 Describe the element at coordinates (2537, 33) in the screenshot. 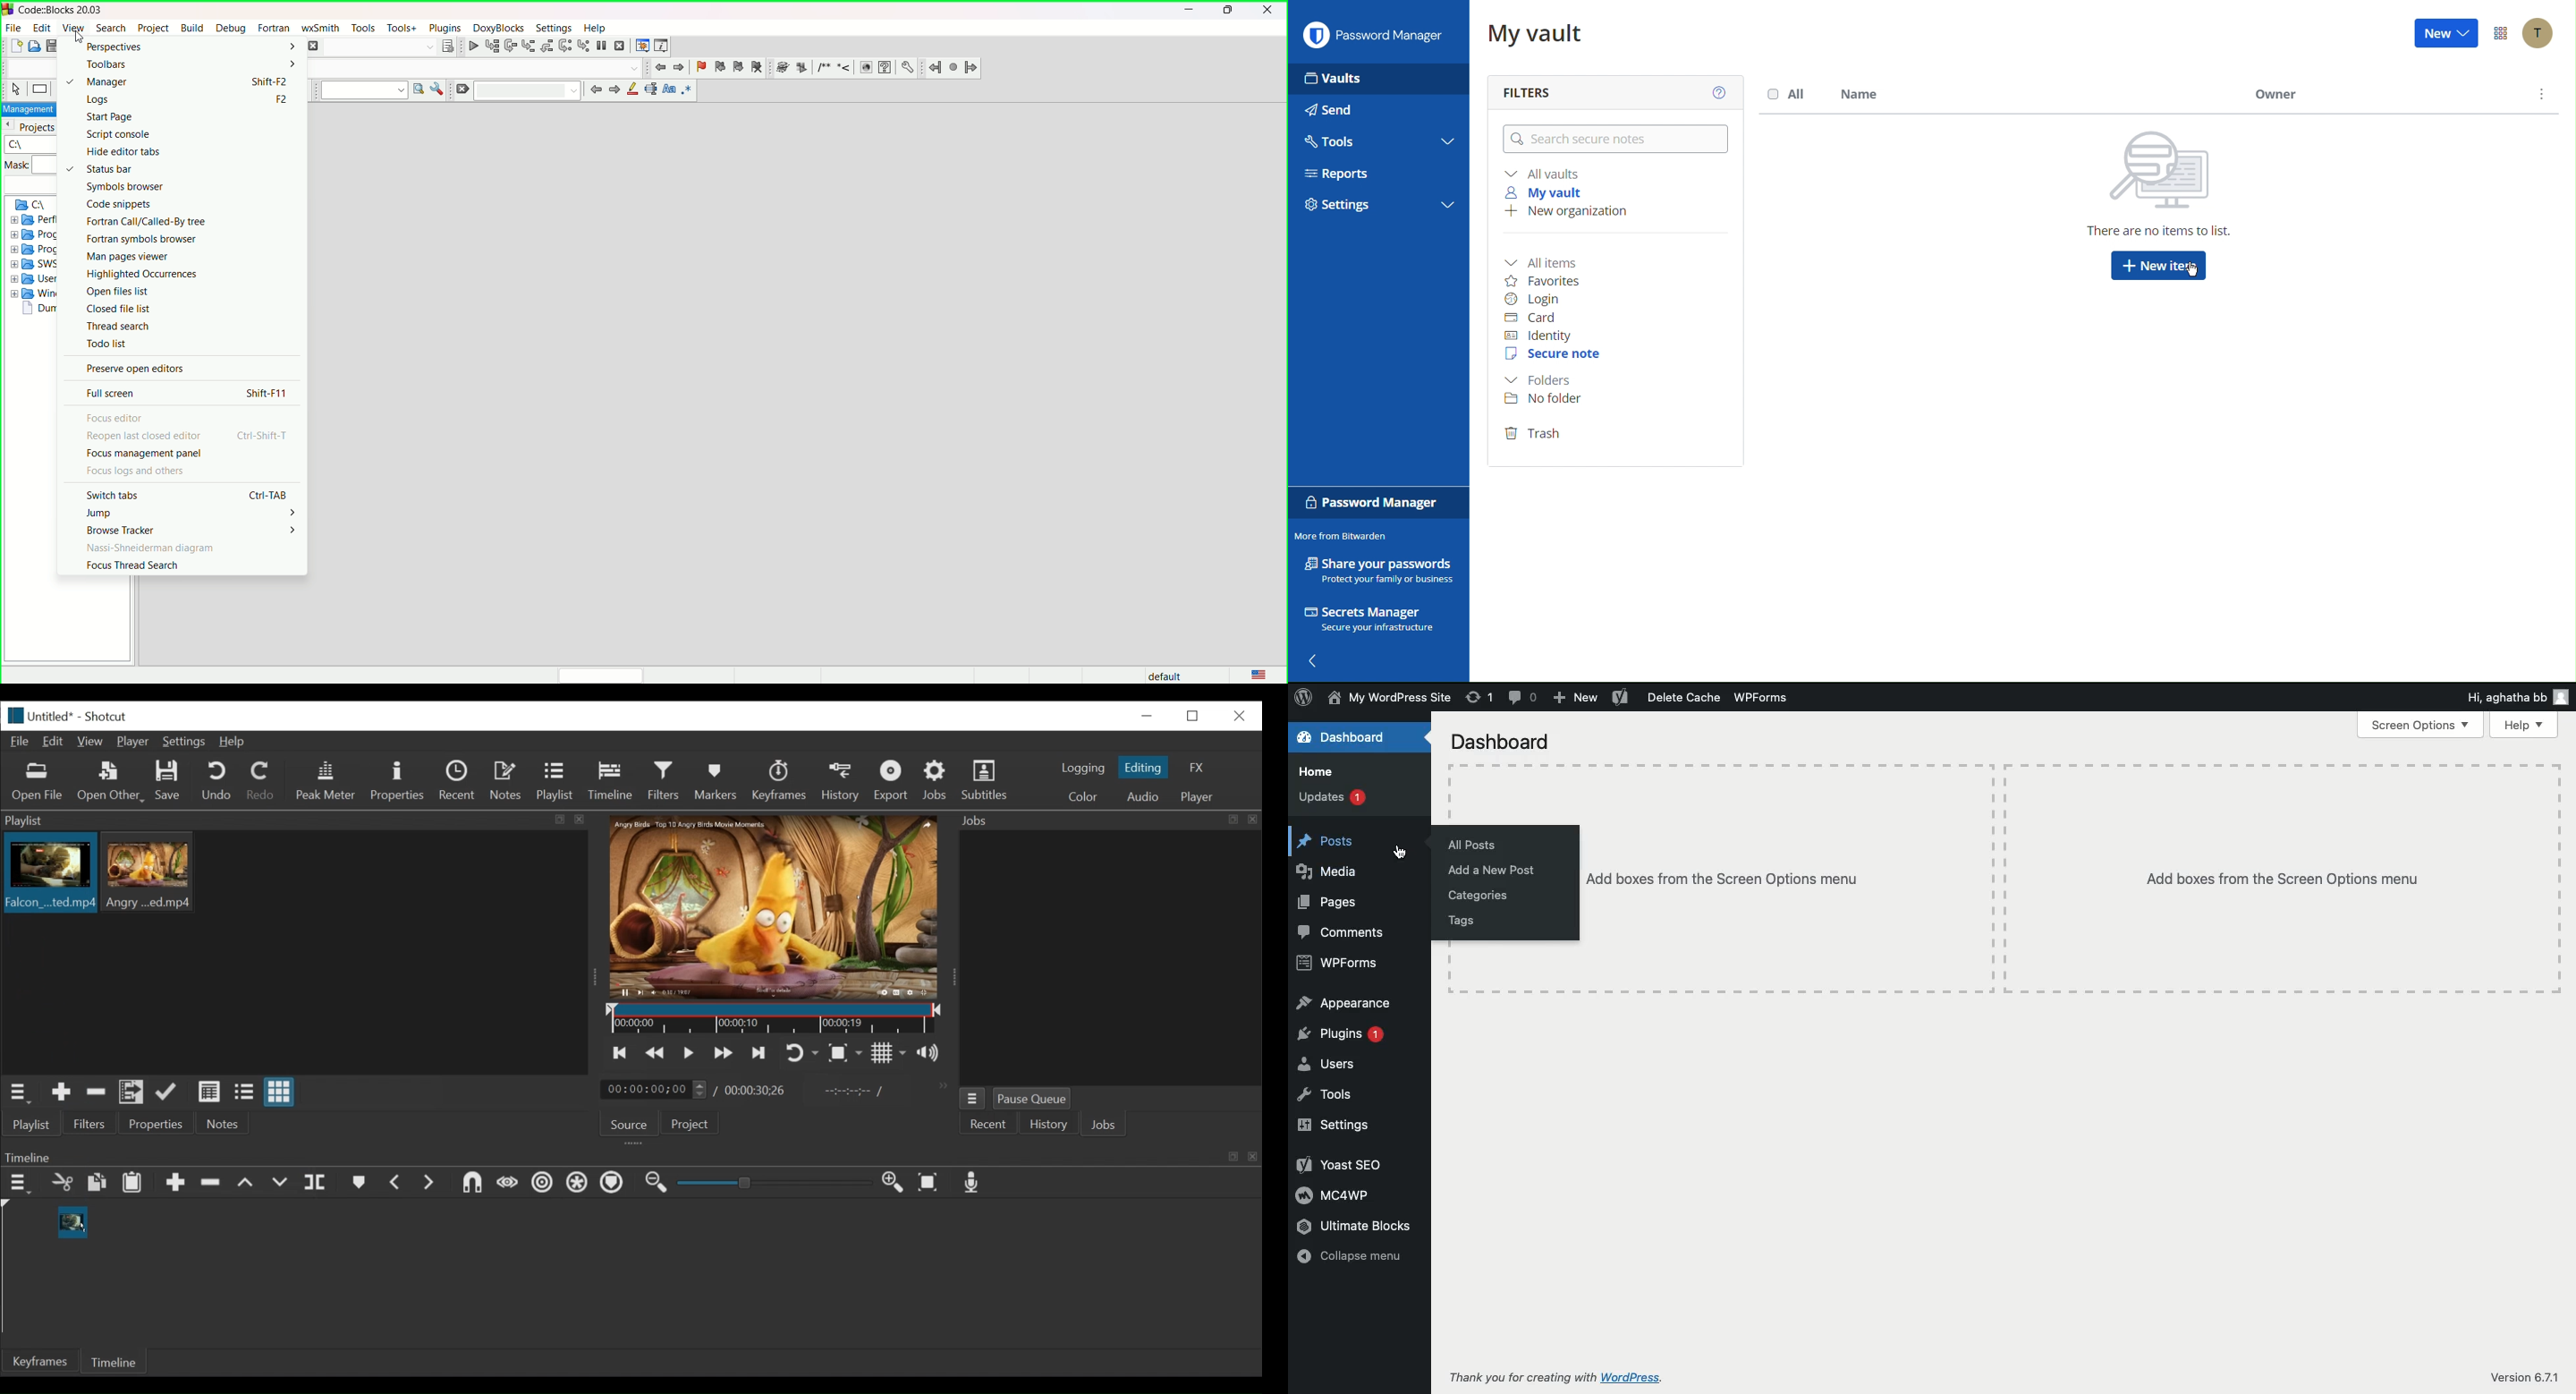

I see `Account` at that location.